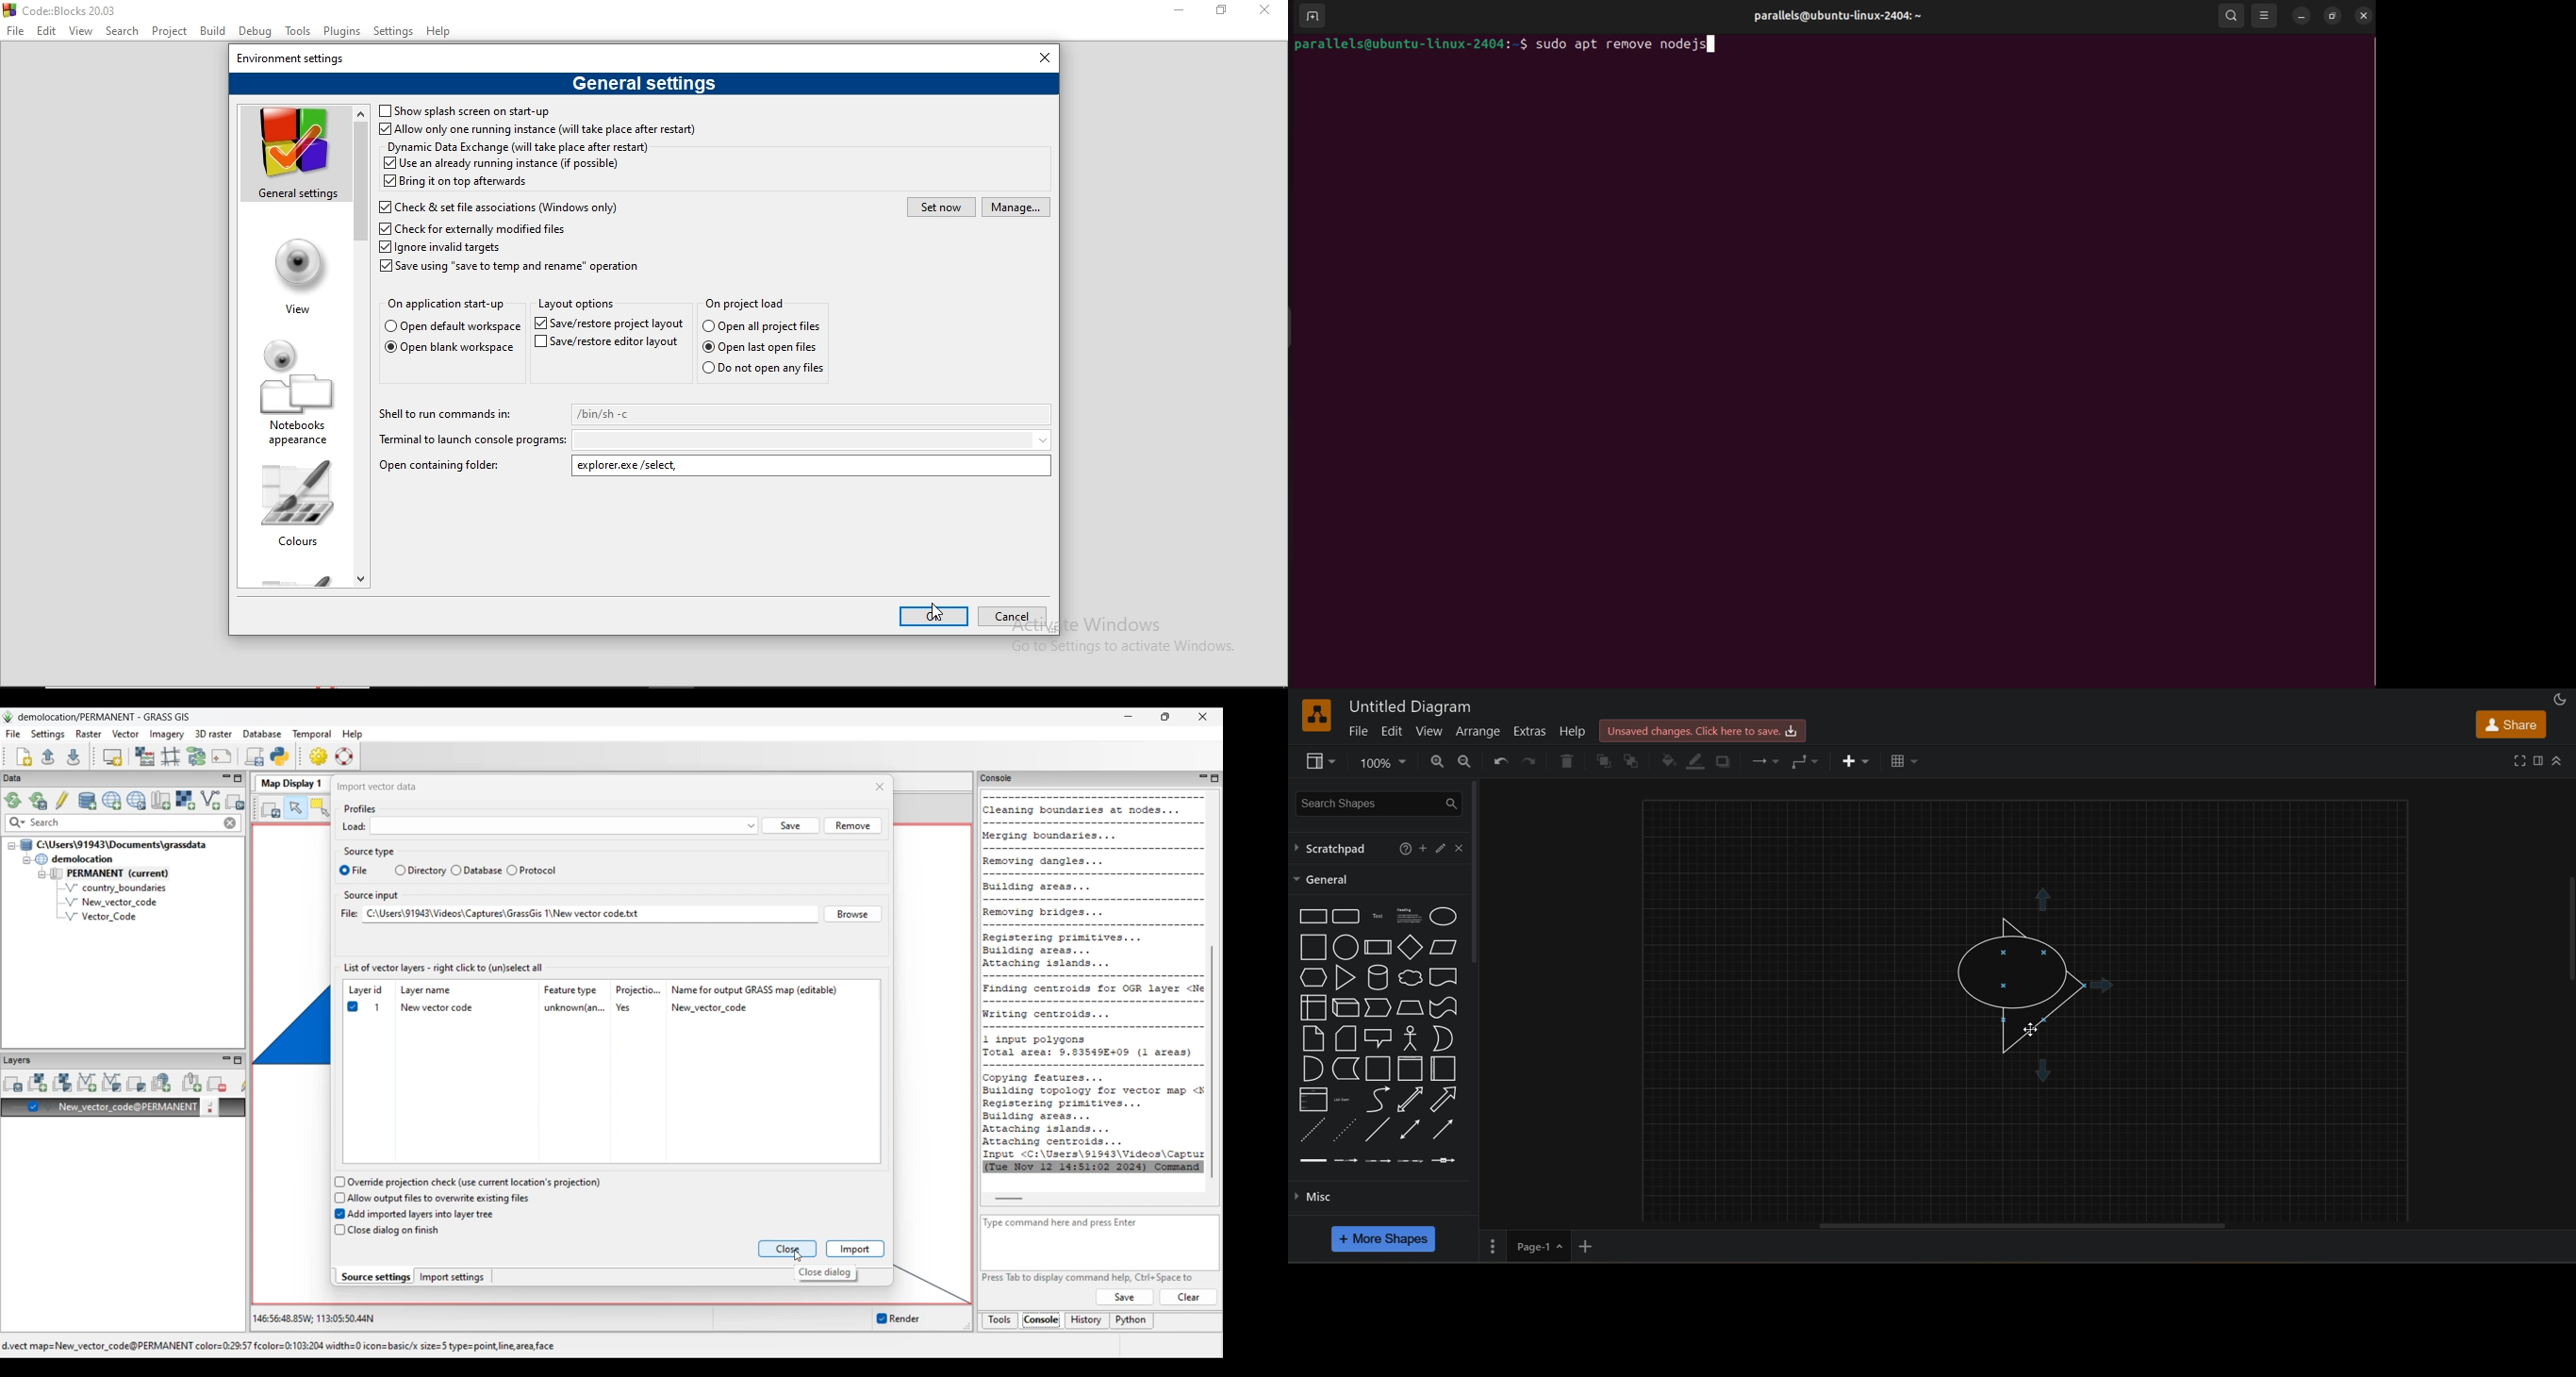 This screenshot has width=2576, height=1400. Describe the element at coordinates (1377, 948) in the screenshot. I see `process` at that location.